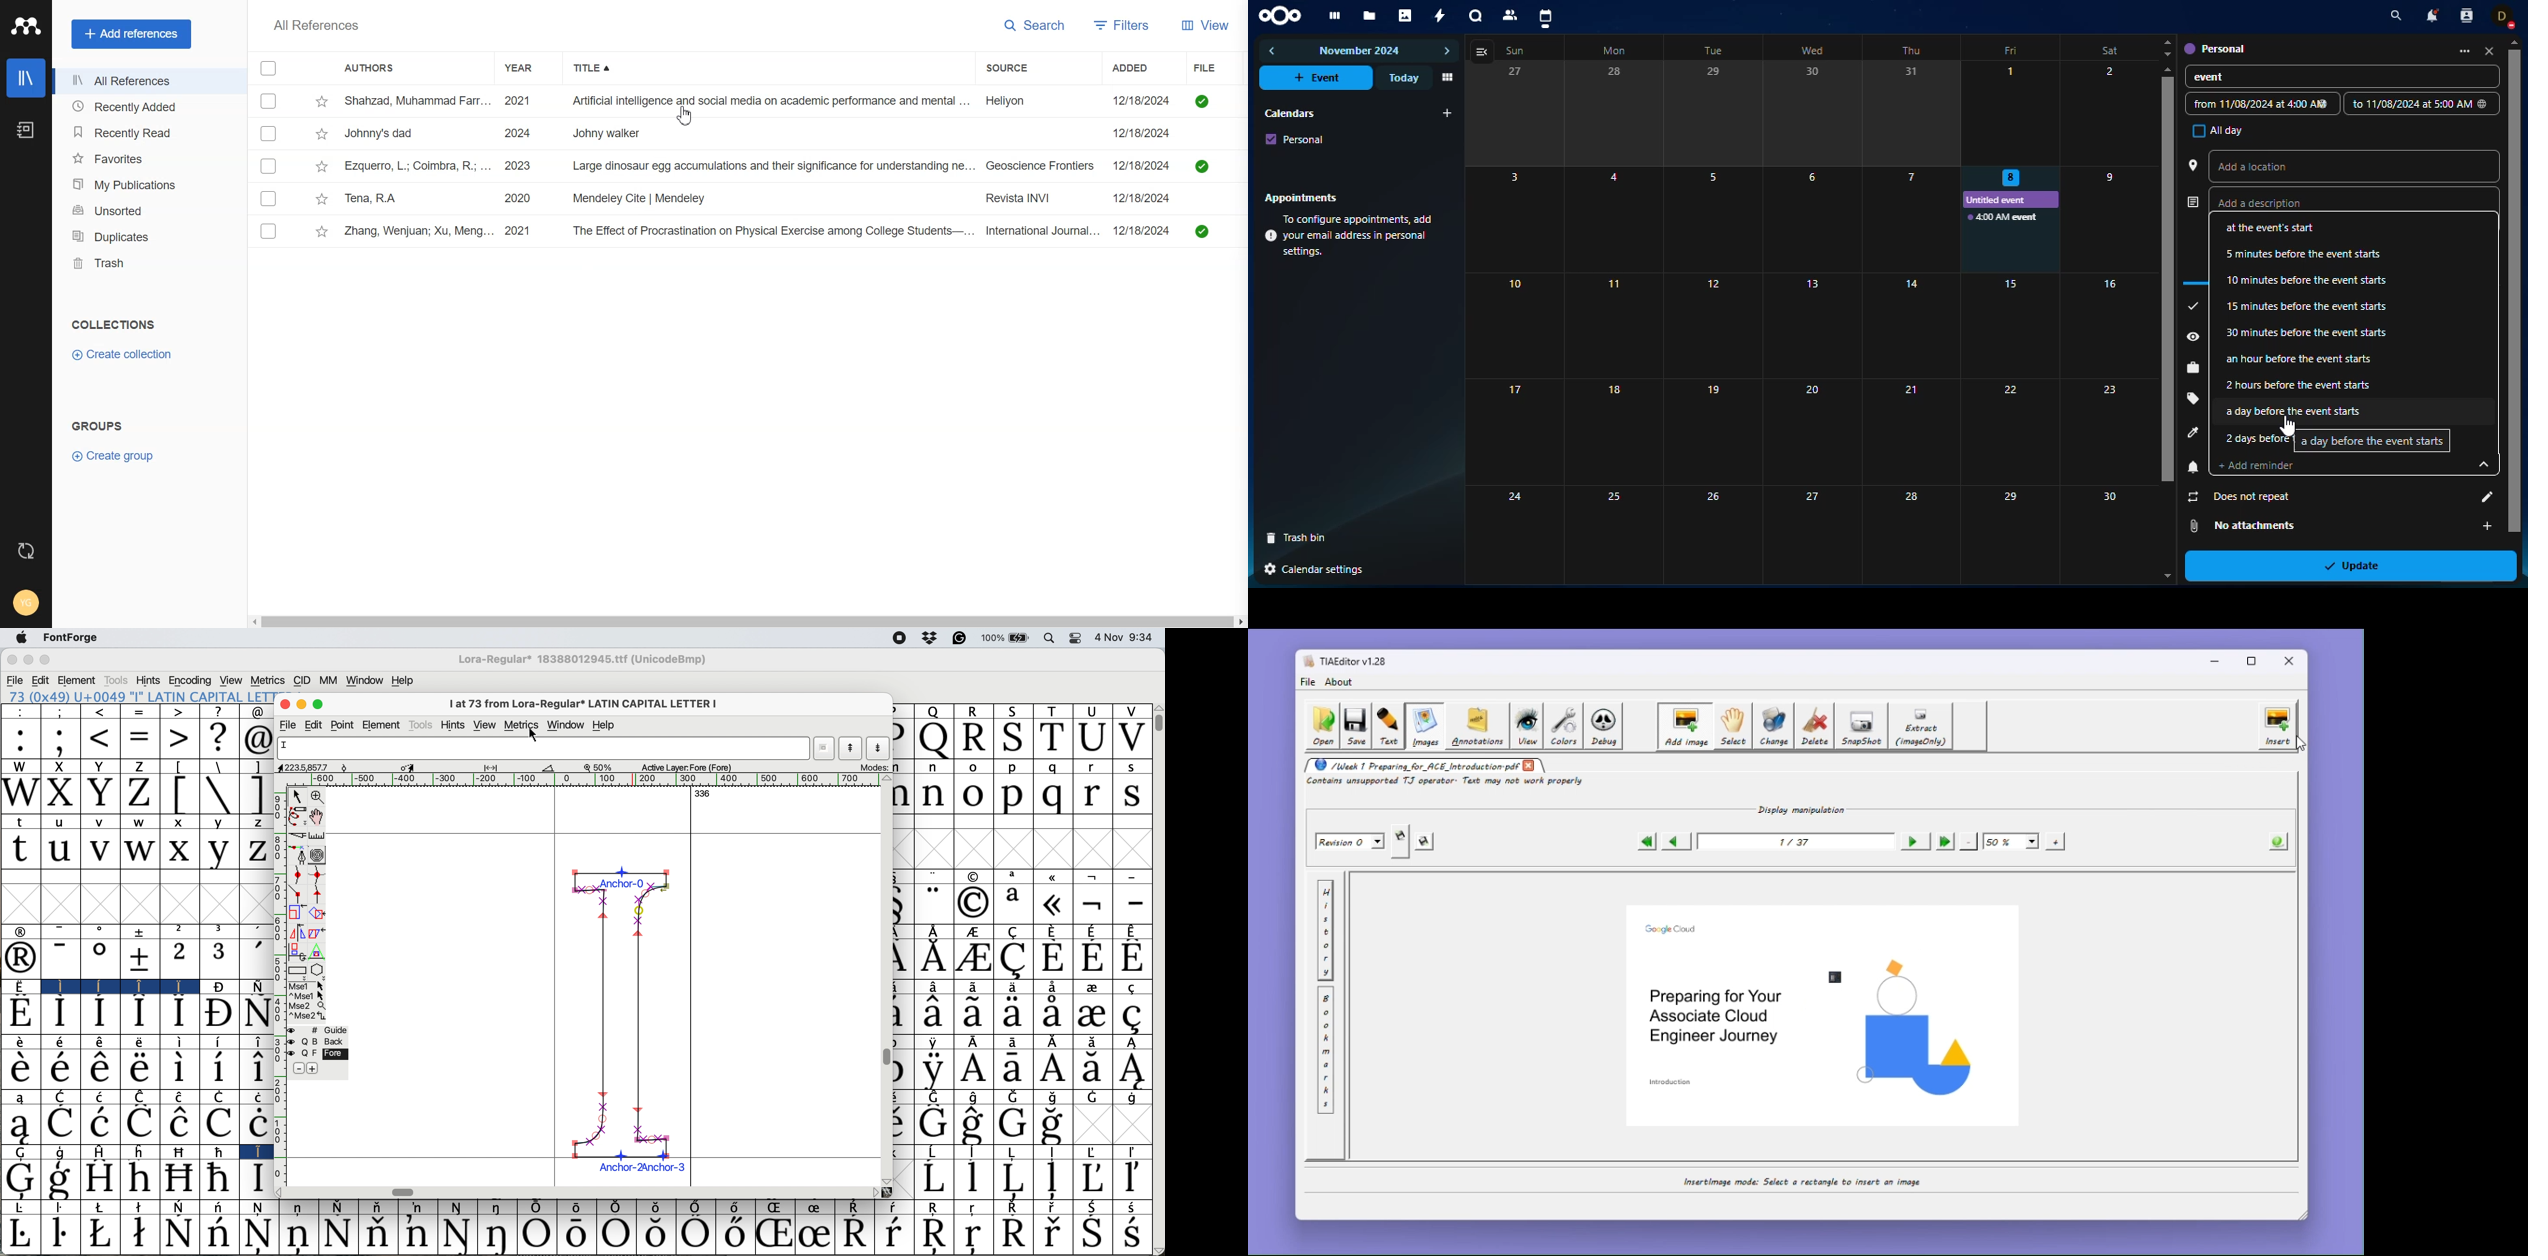 The image size is (2548, 1260). Describe the element at coordinates (317, 875) in the screenshot. I see `add a curve point horizontally or vertically` at that location.